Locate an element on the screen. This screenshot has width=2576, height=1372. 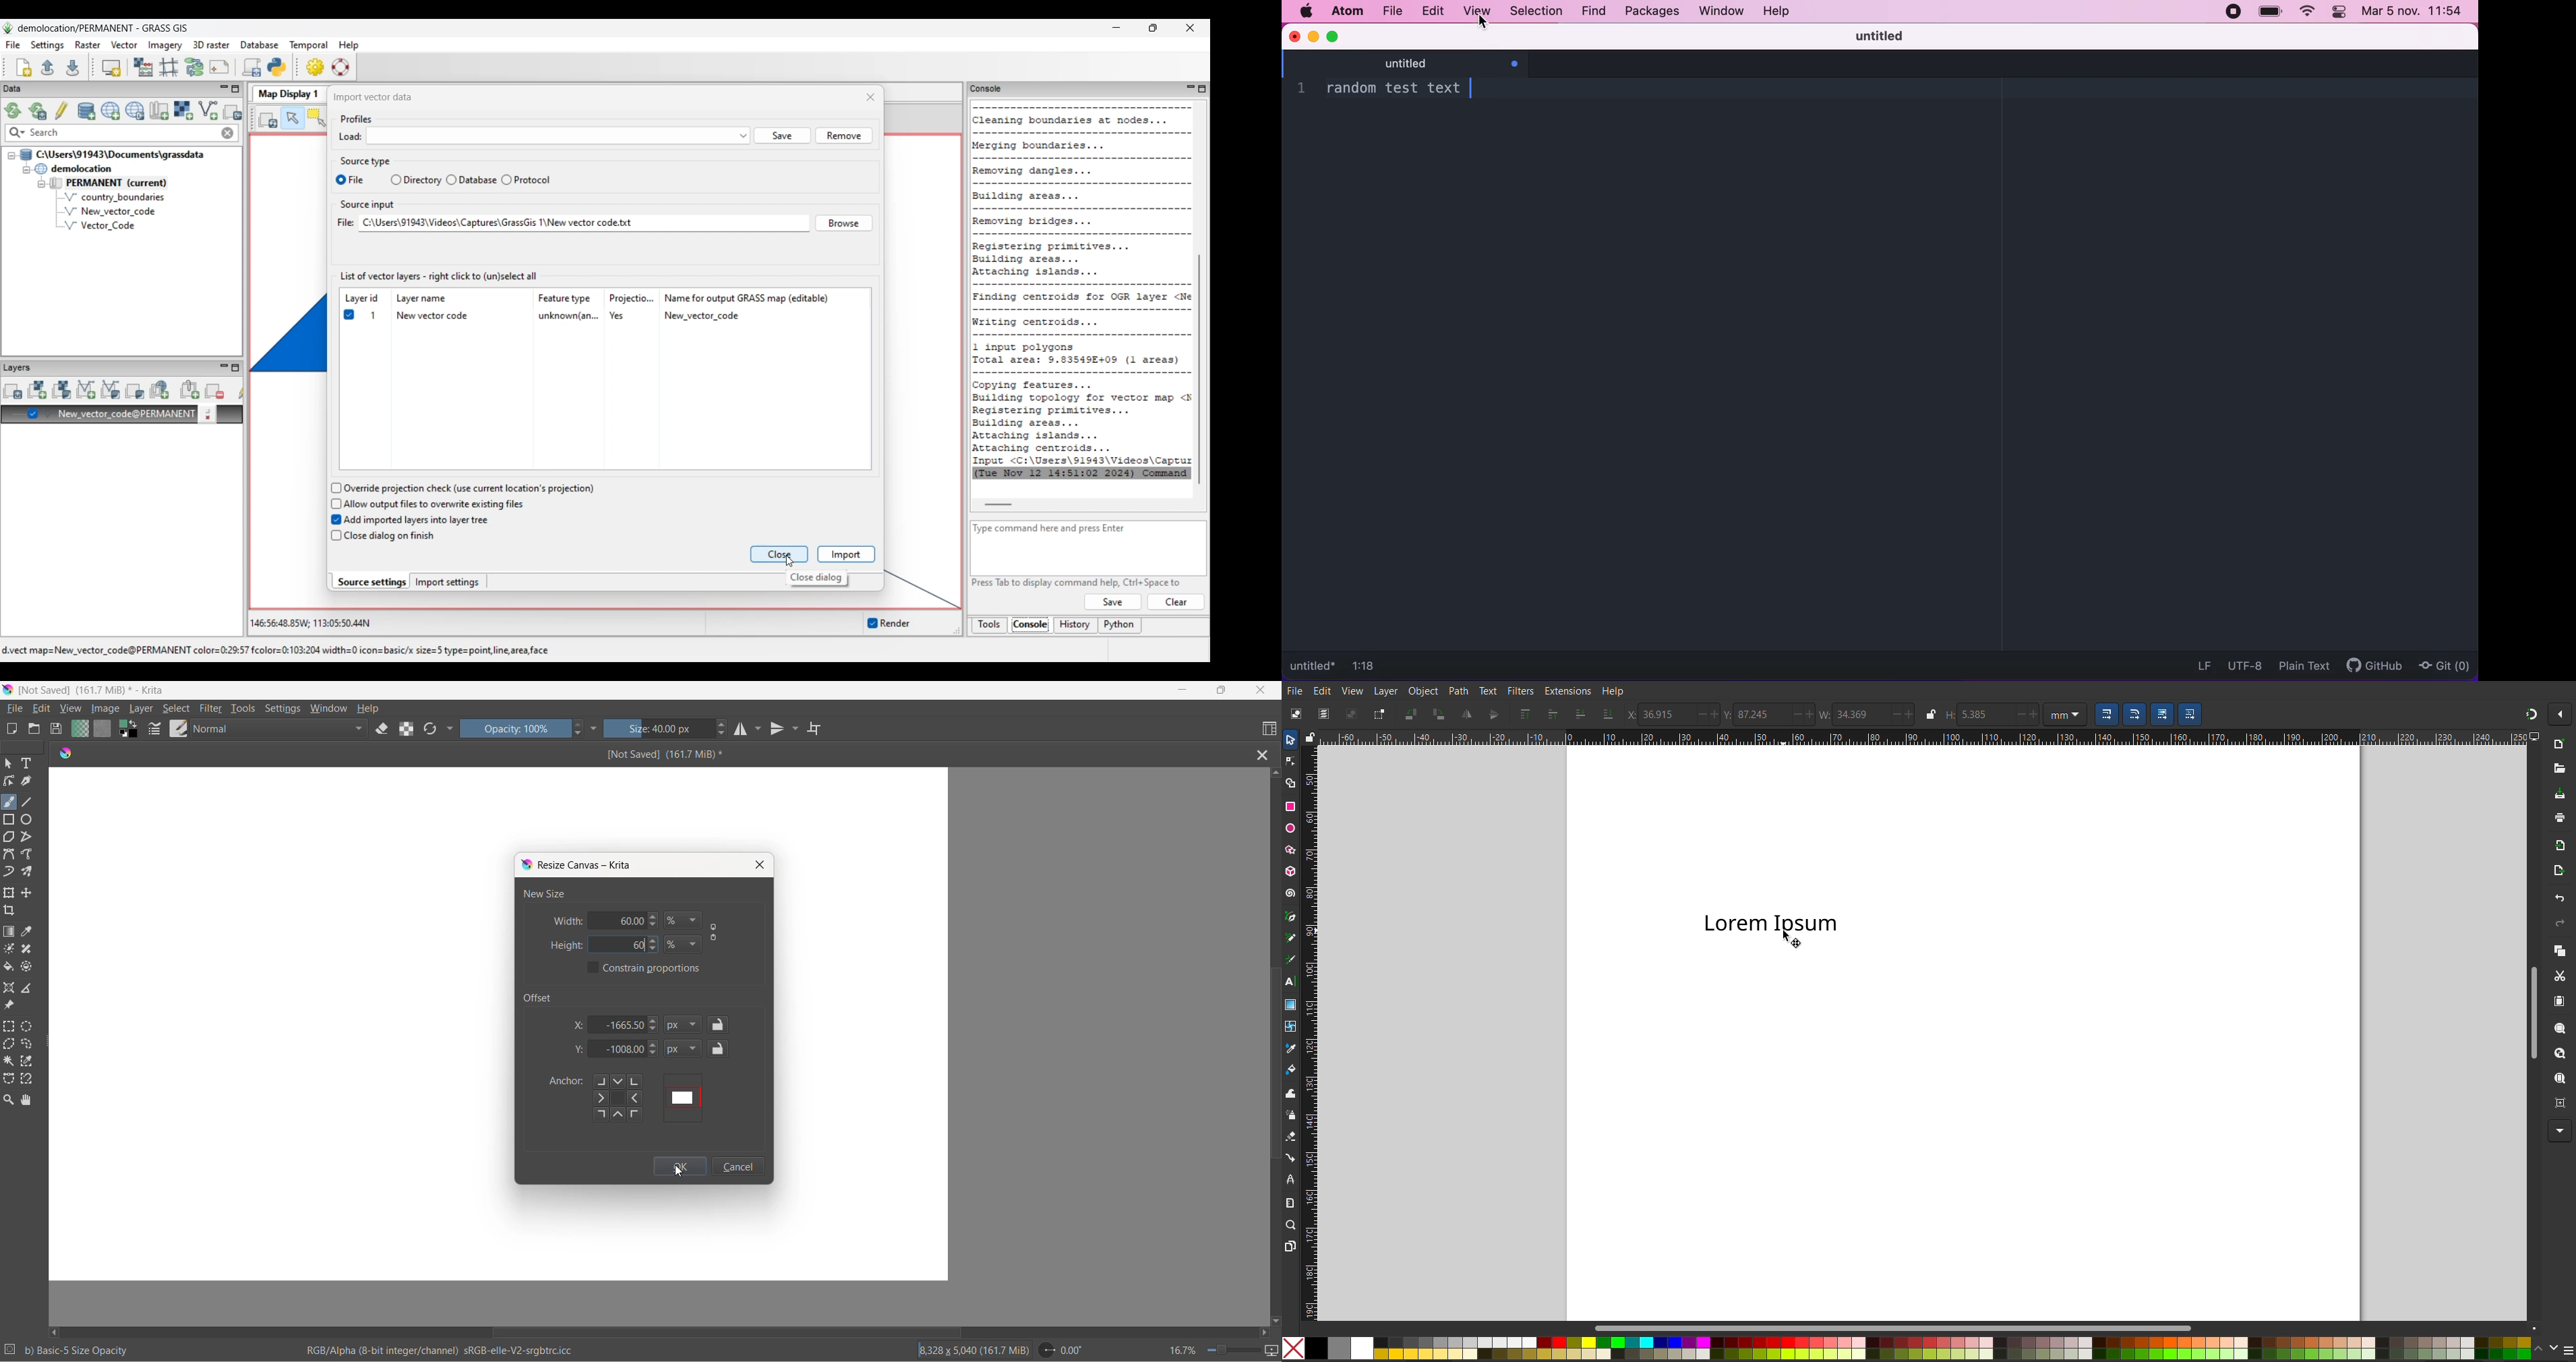
LPE Tool is located at coordinates (1291, 1180).